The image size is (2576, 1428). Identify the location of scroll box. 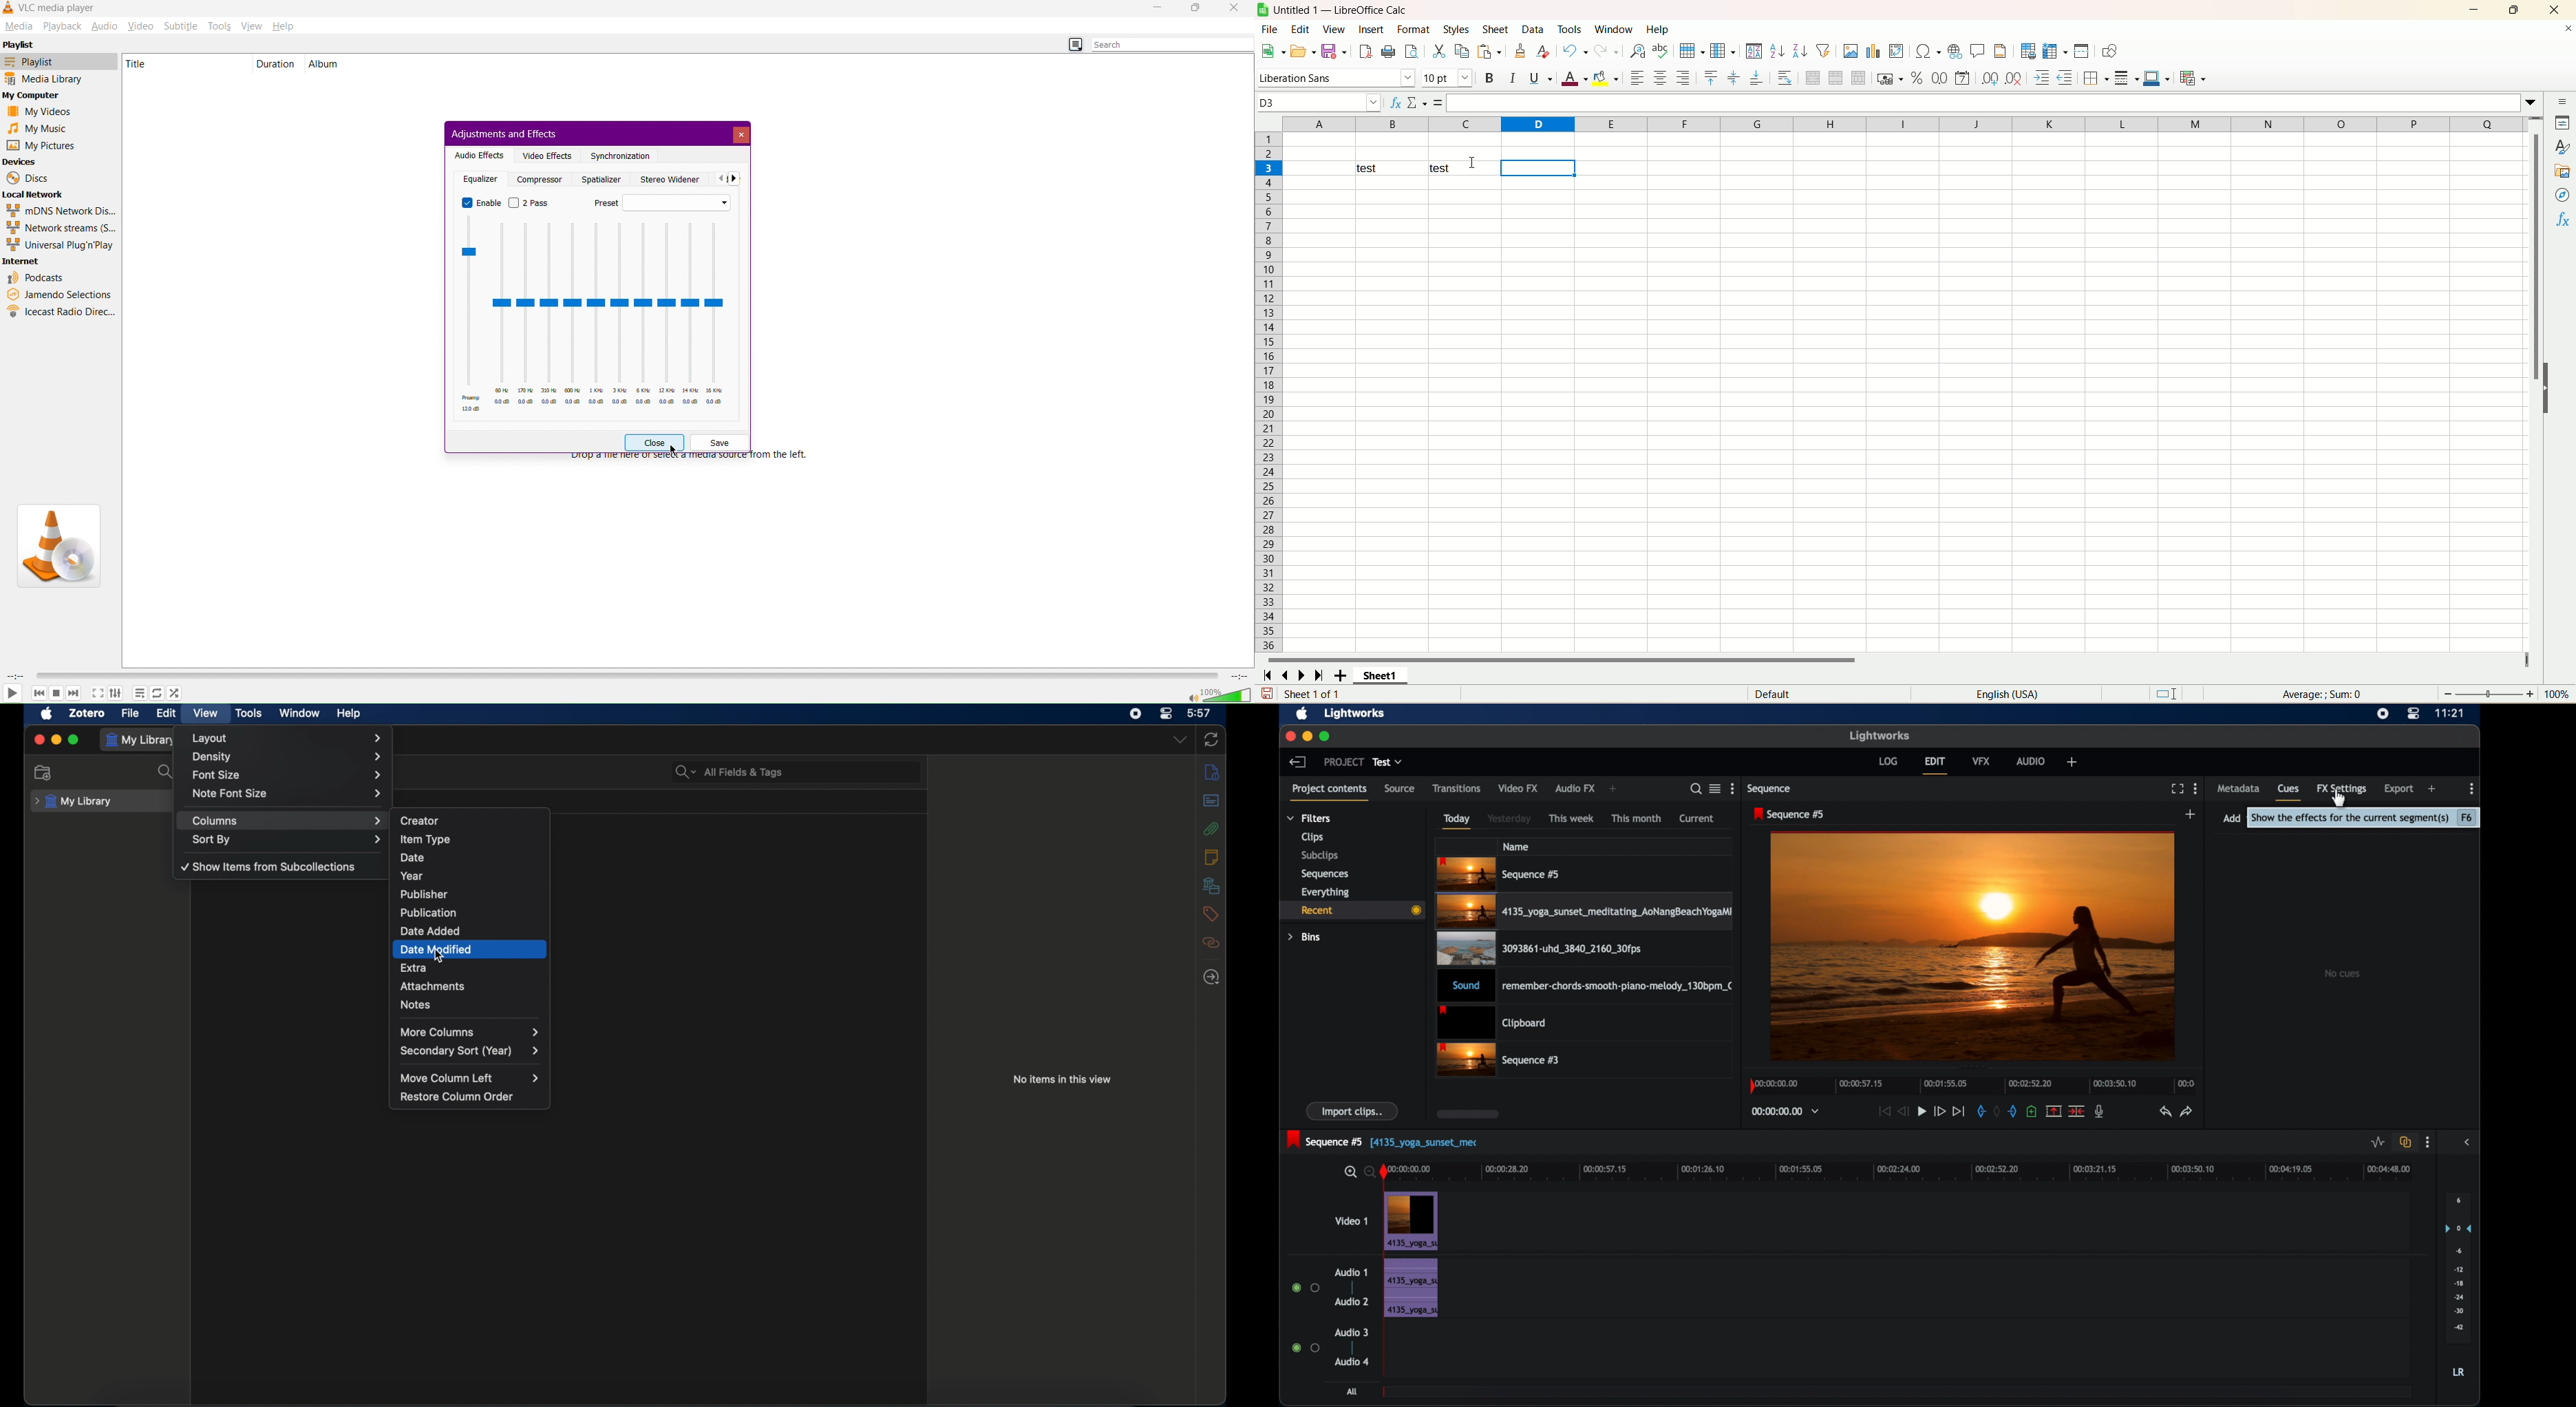
(1468, 1114).